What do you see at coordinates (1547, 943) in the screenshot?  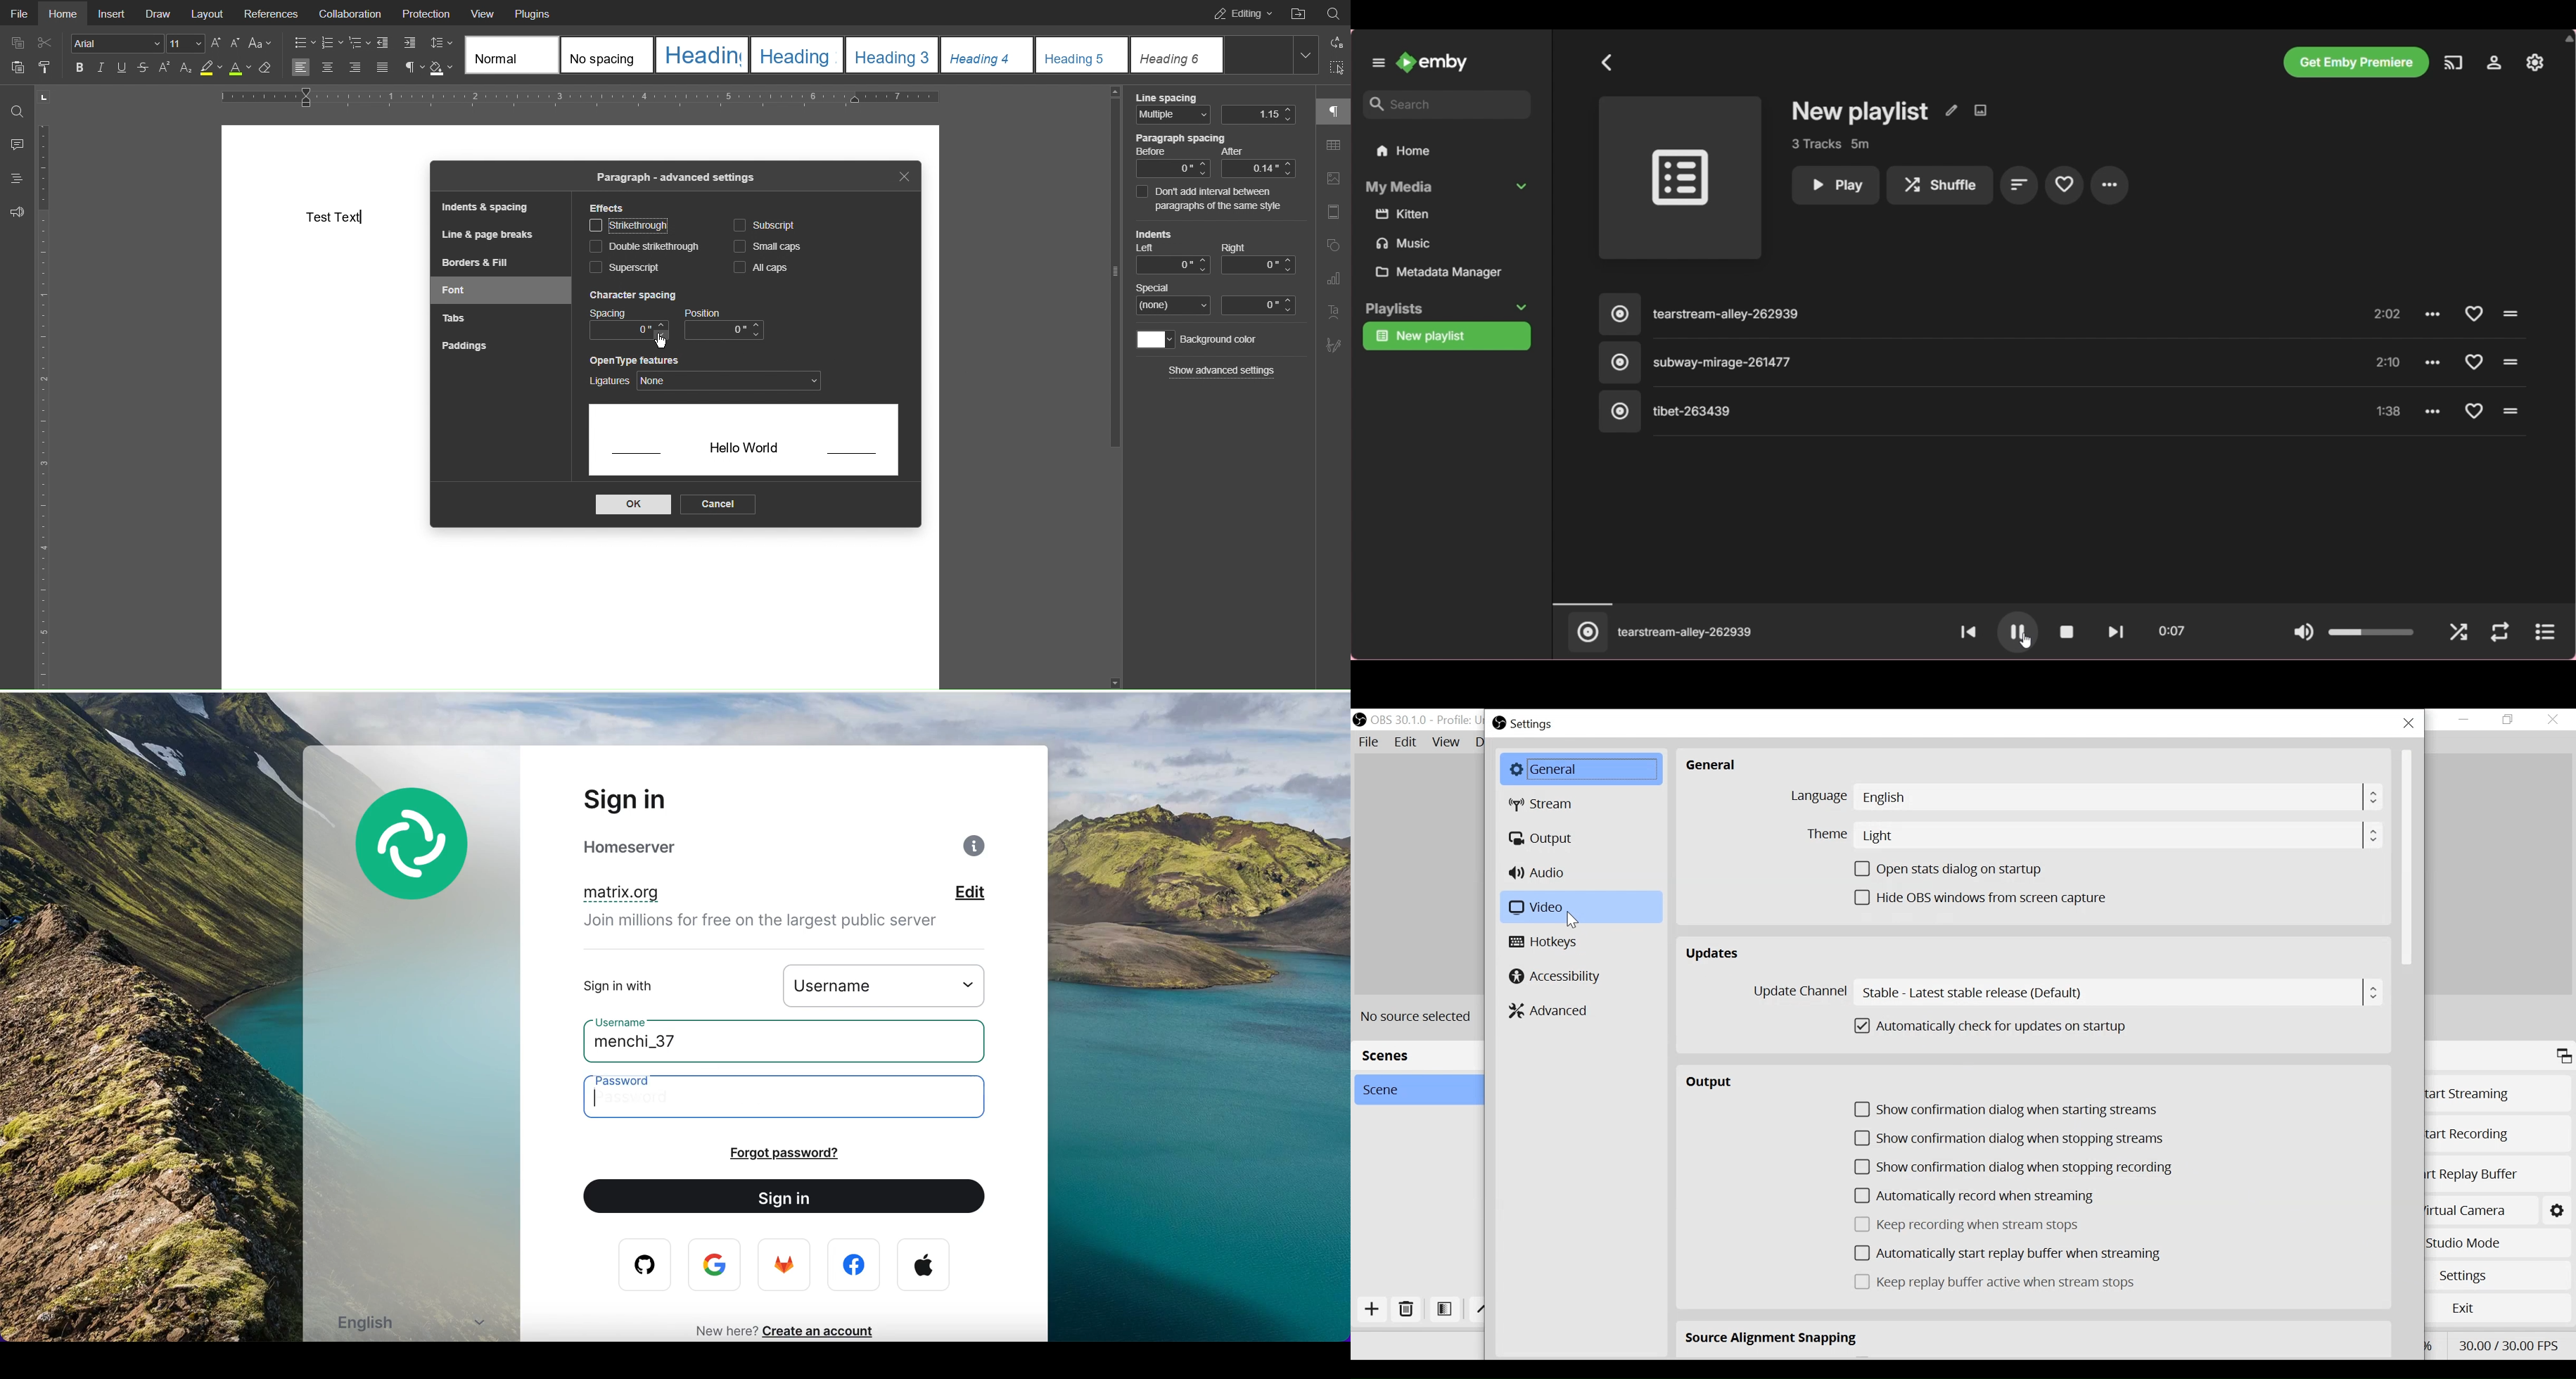 I see `Hotkeys` at bounding box center [1547, 943].